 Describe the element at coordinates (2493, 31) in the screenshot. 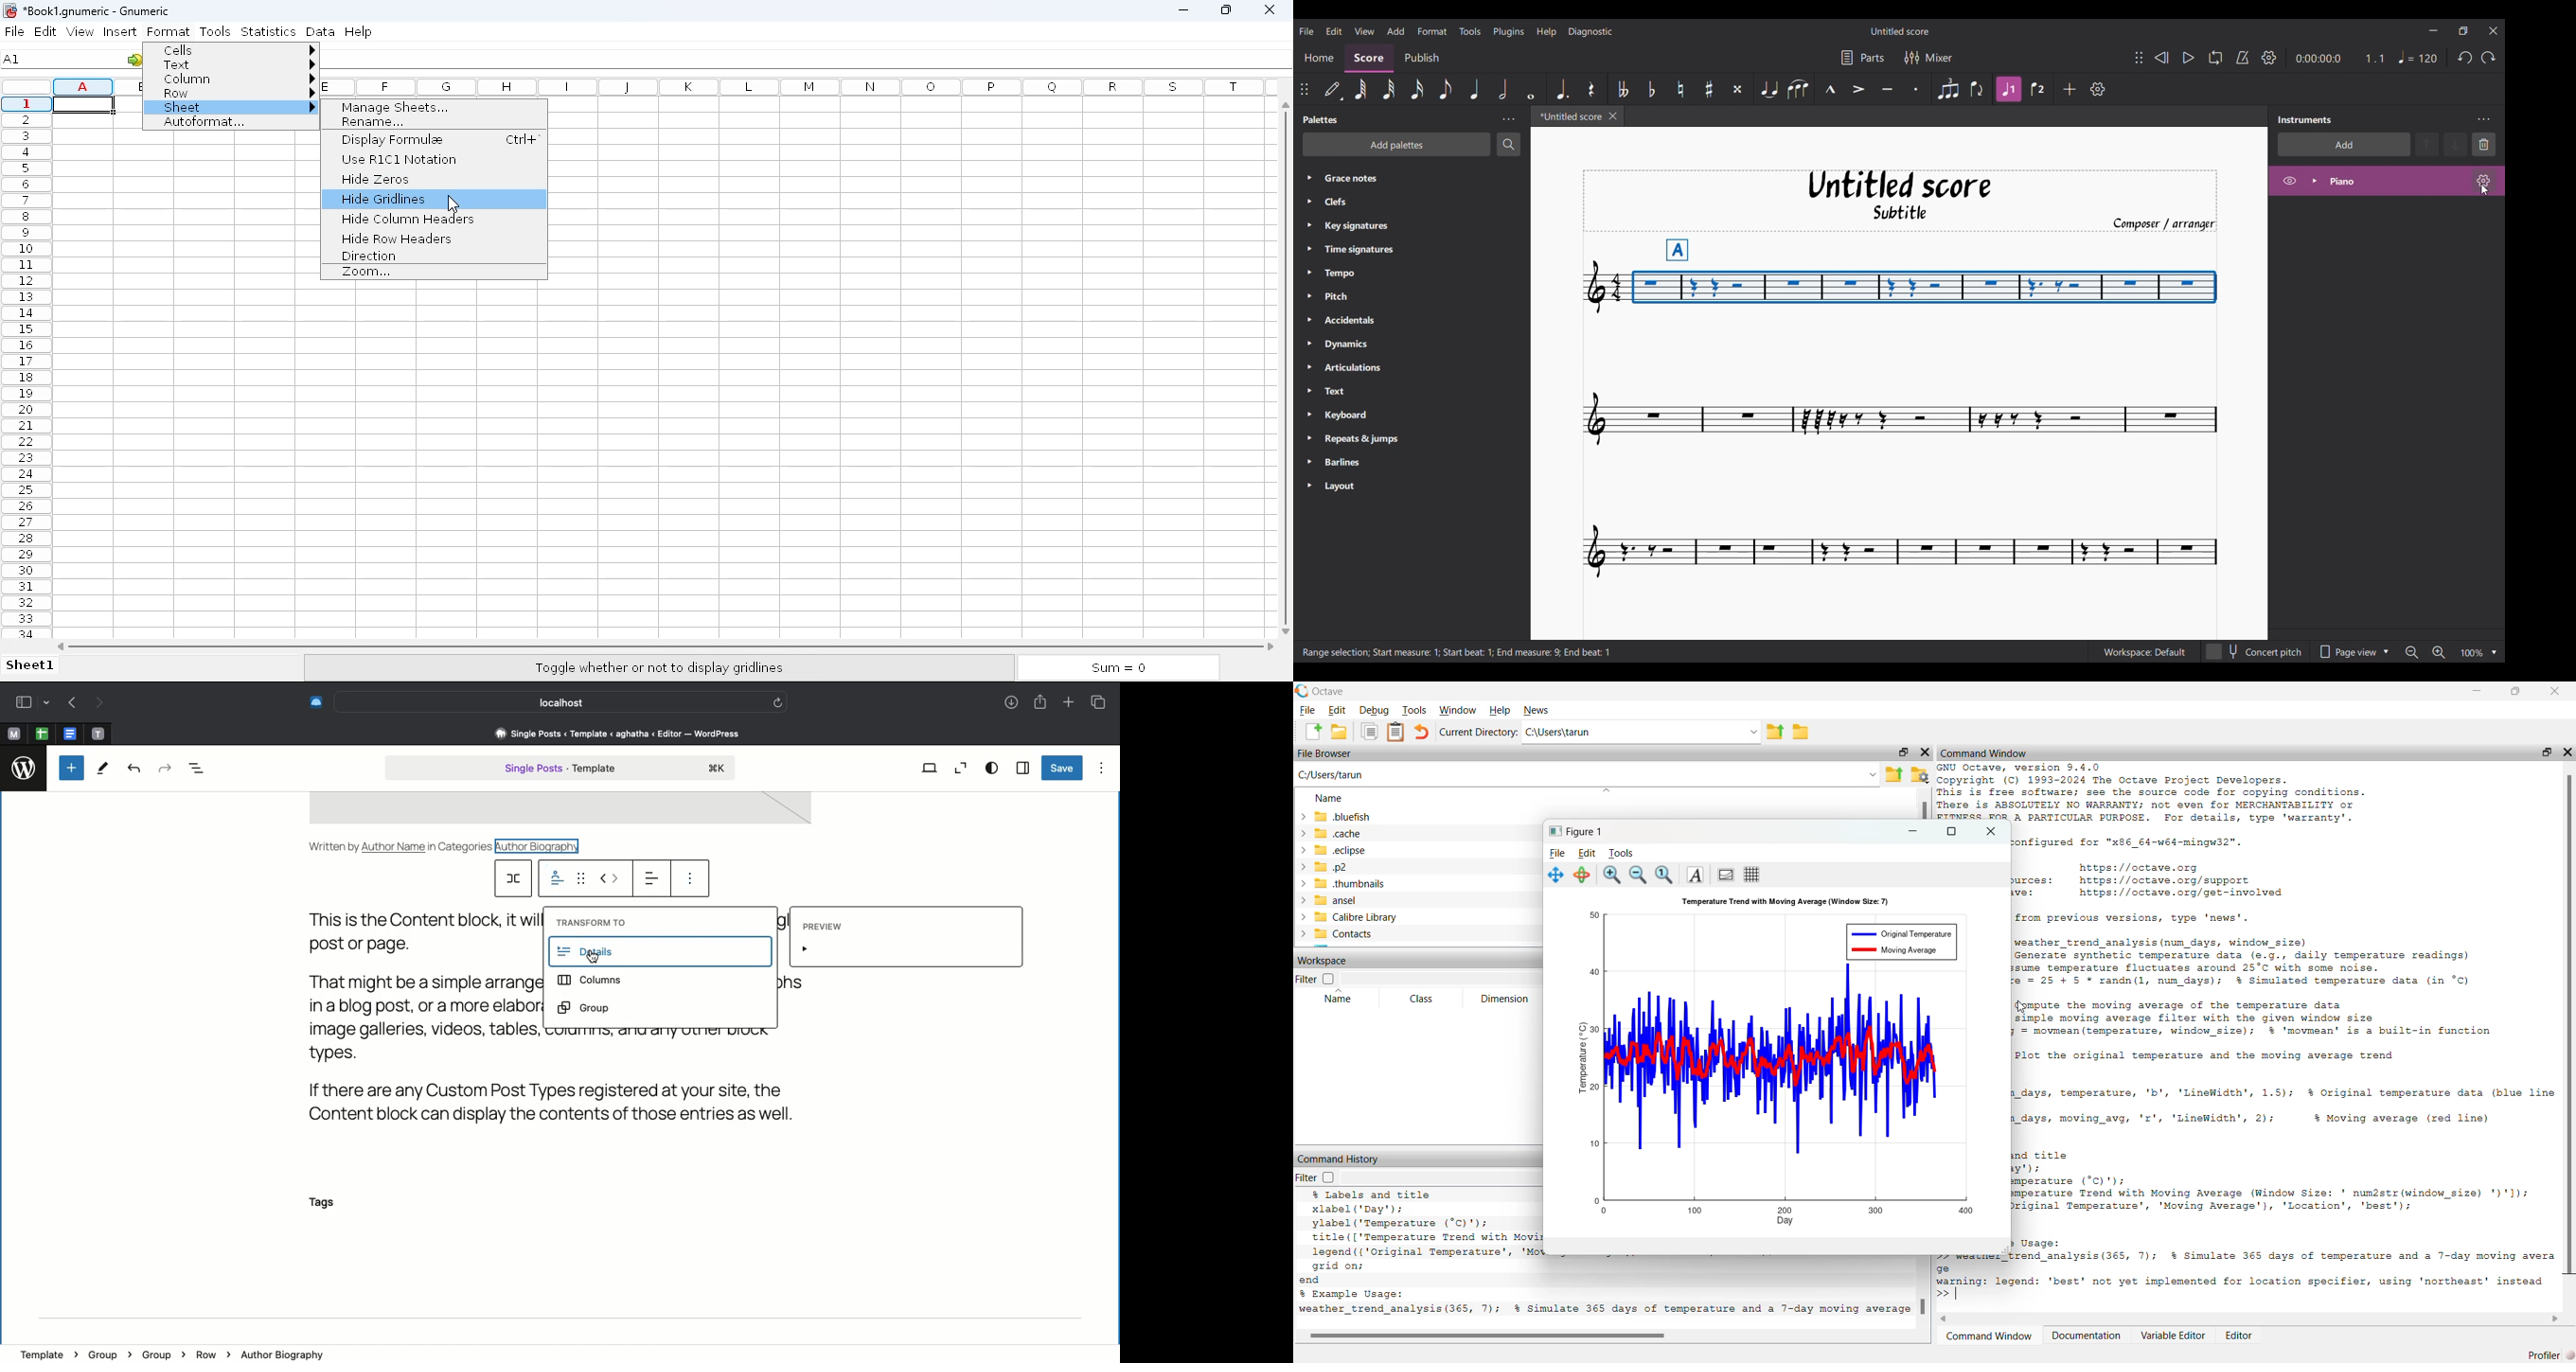

I see `Close interface` at that location.